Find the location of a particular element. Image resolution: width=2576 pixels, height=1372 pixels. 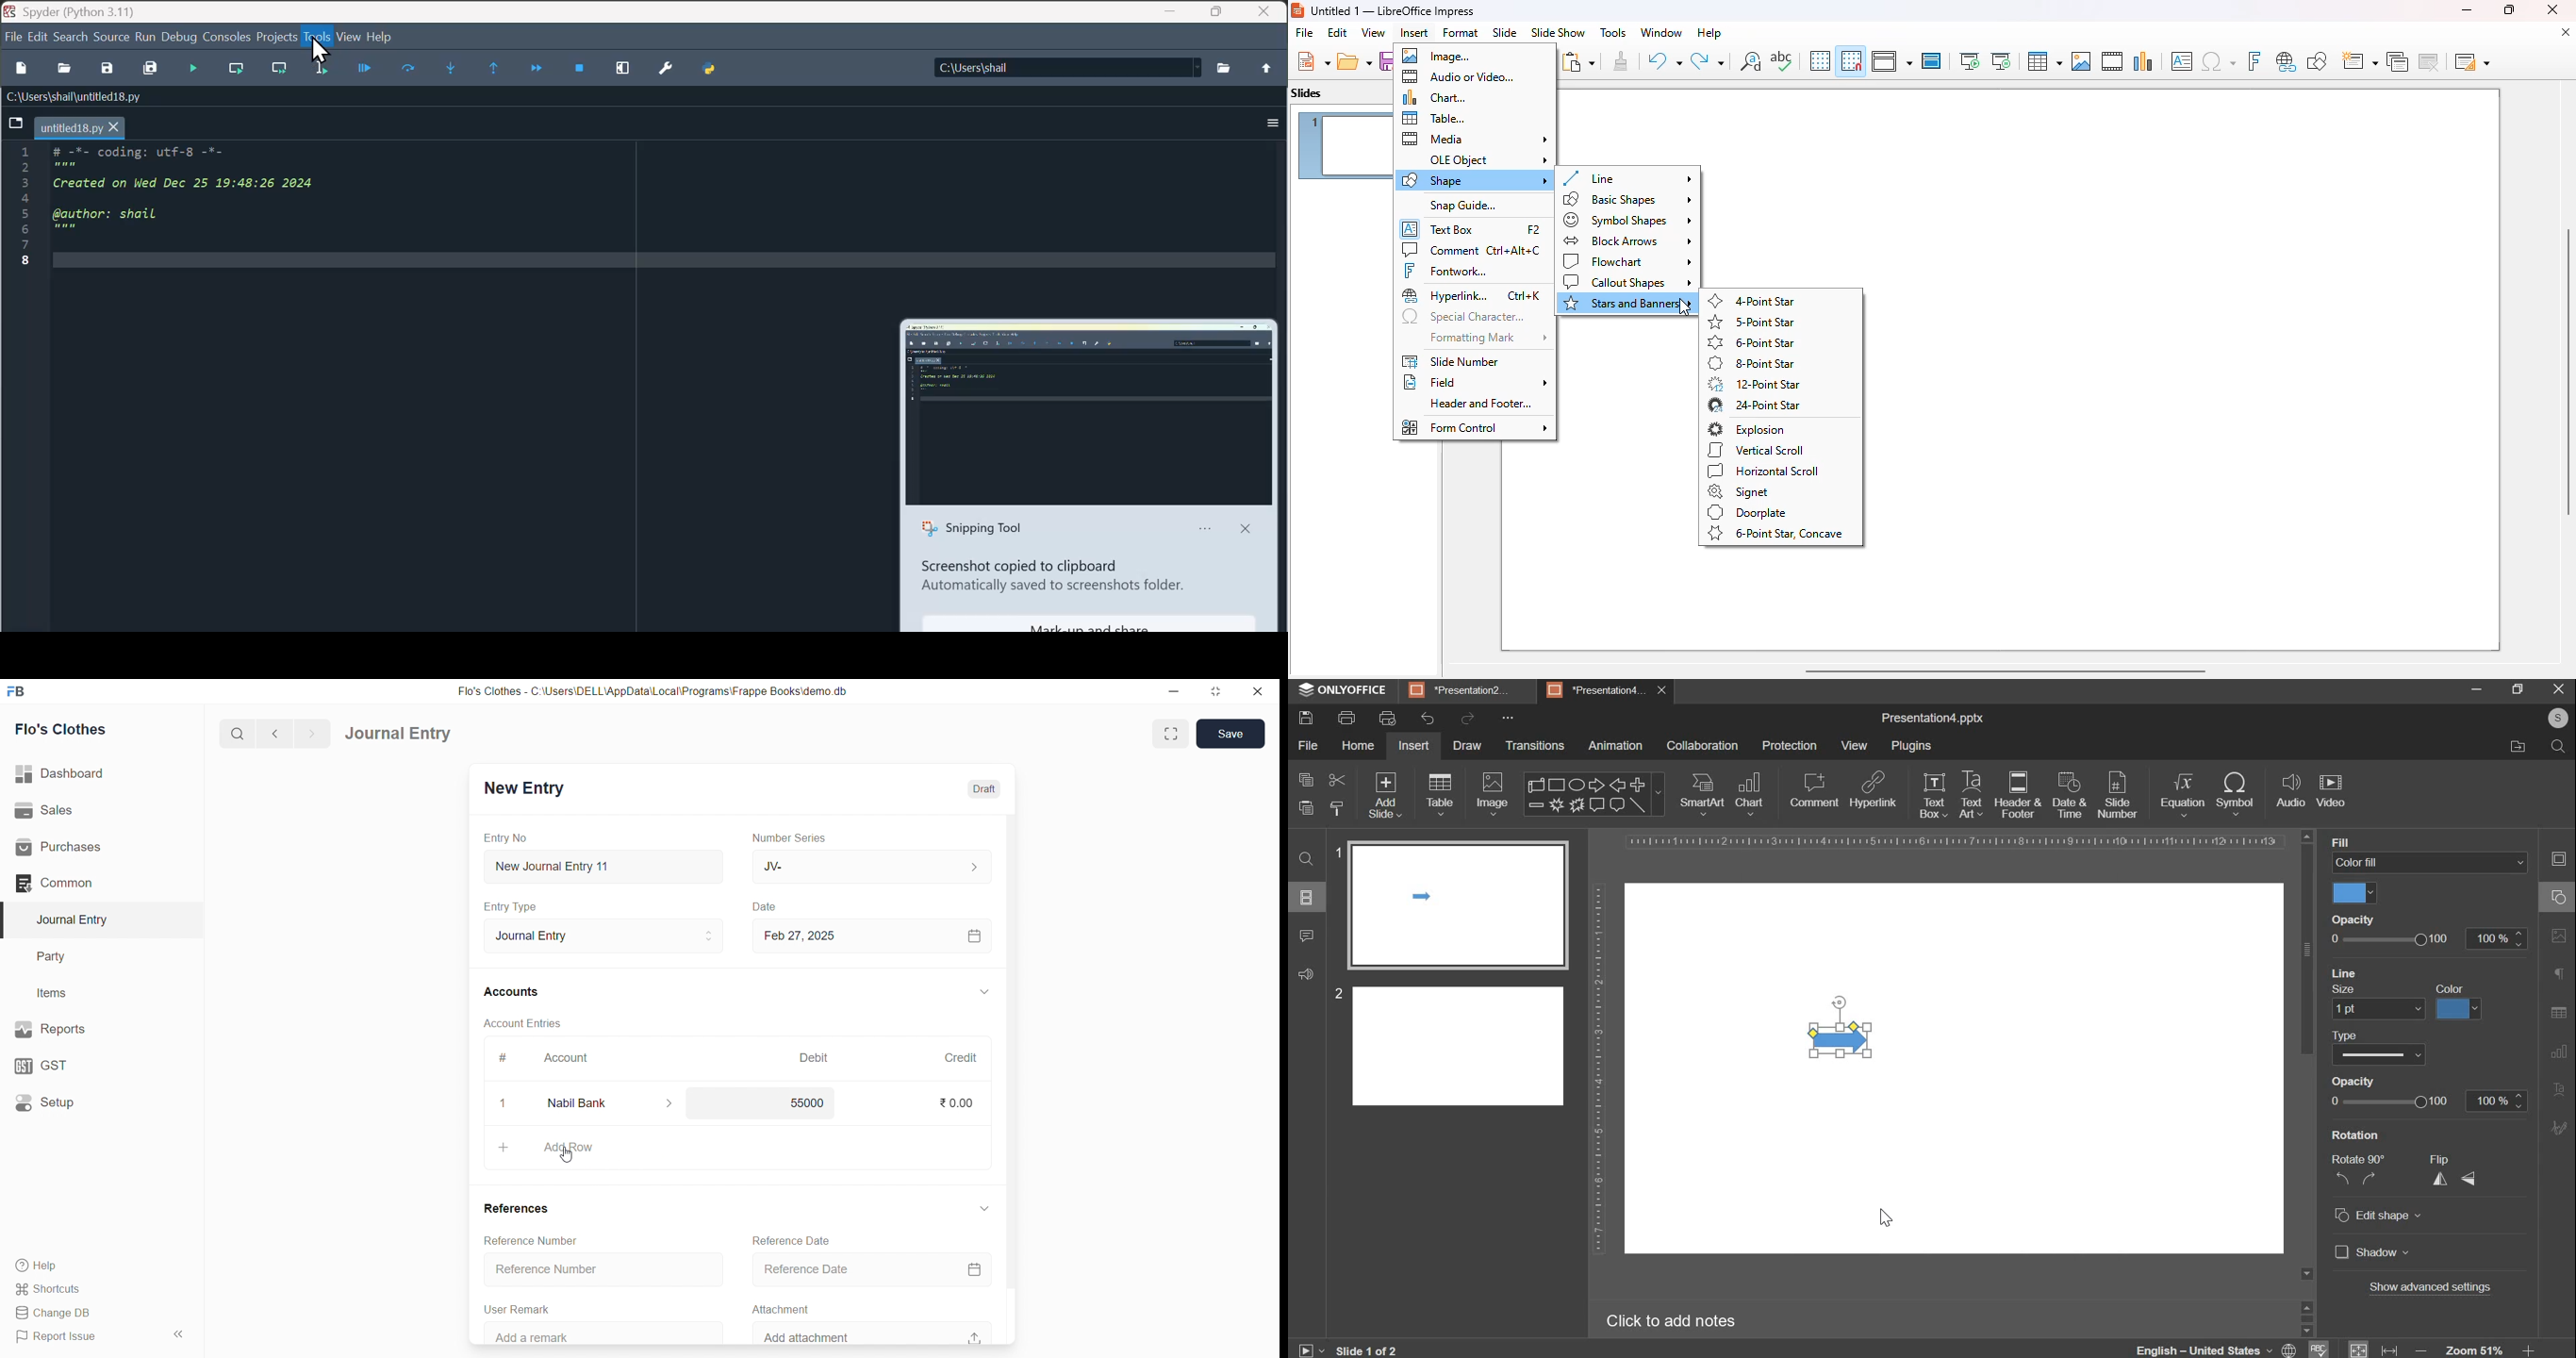

+ Slide 10f2 is located at coordinates (1377, 1350).